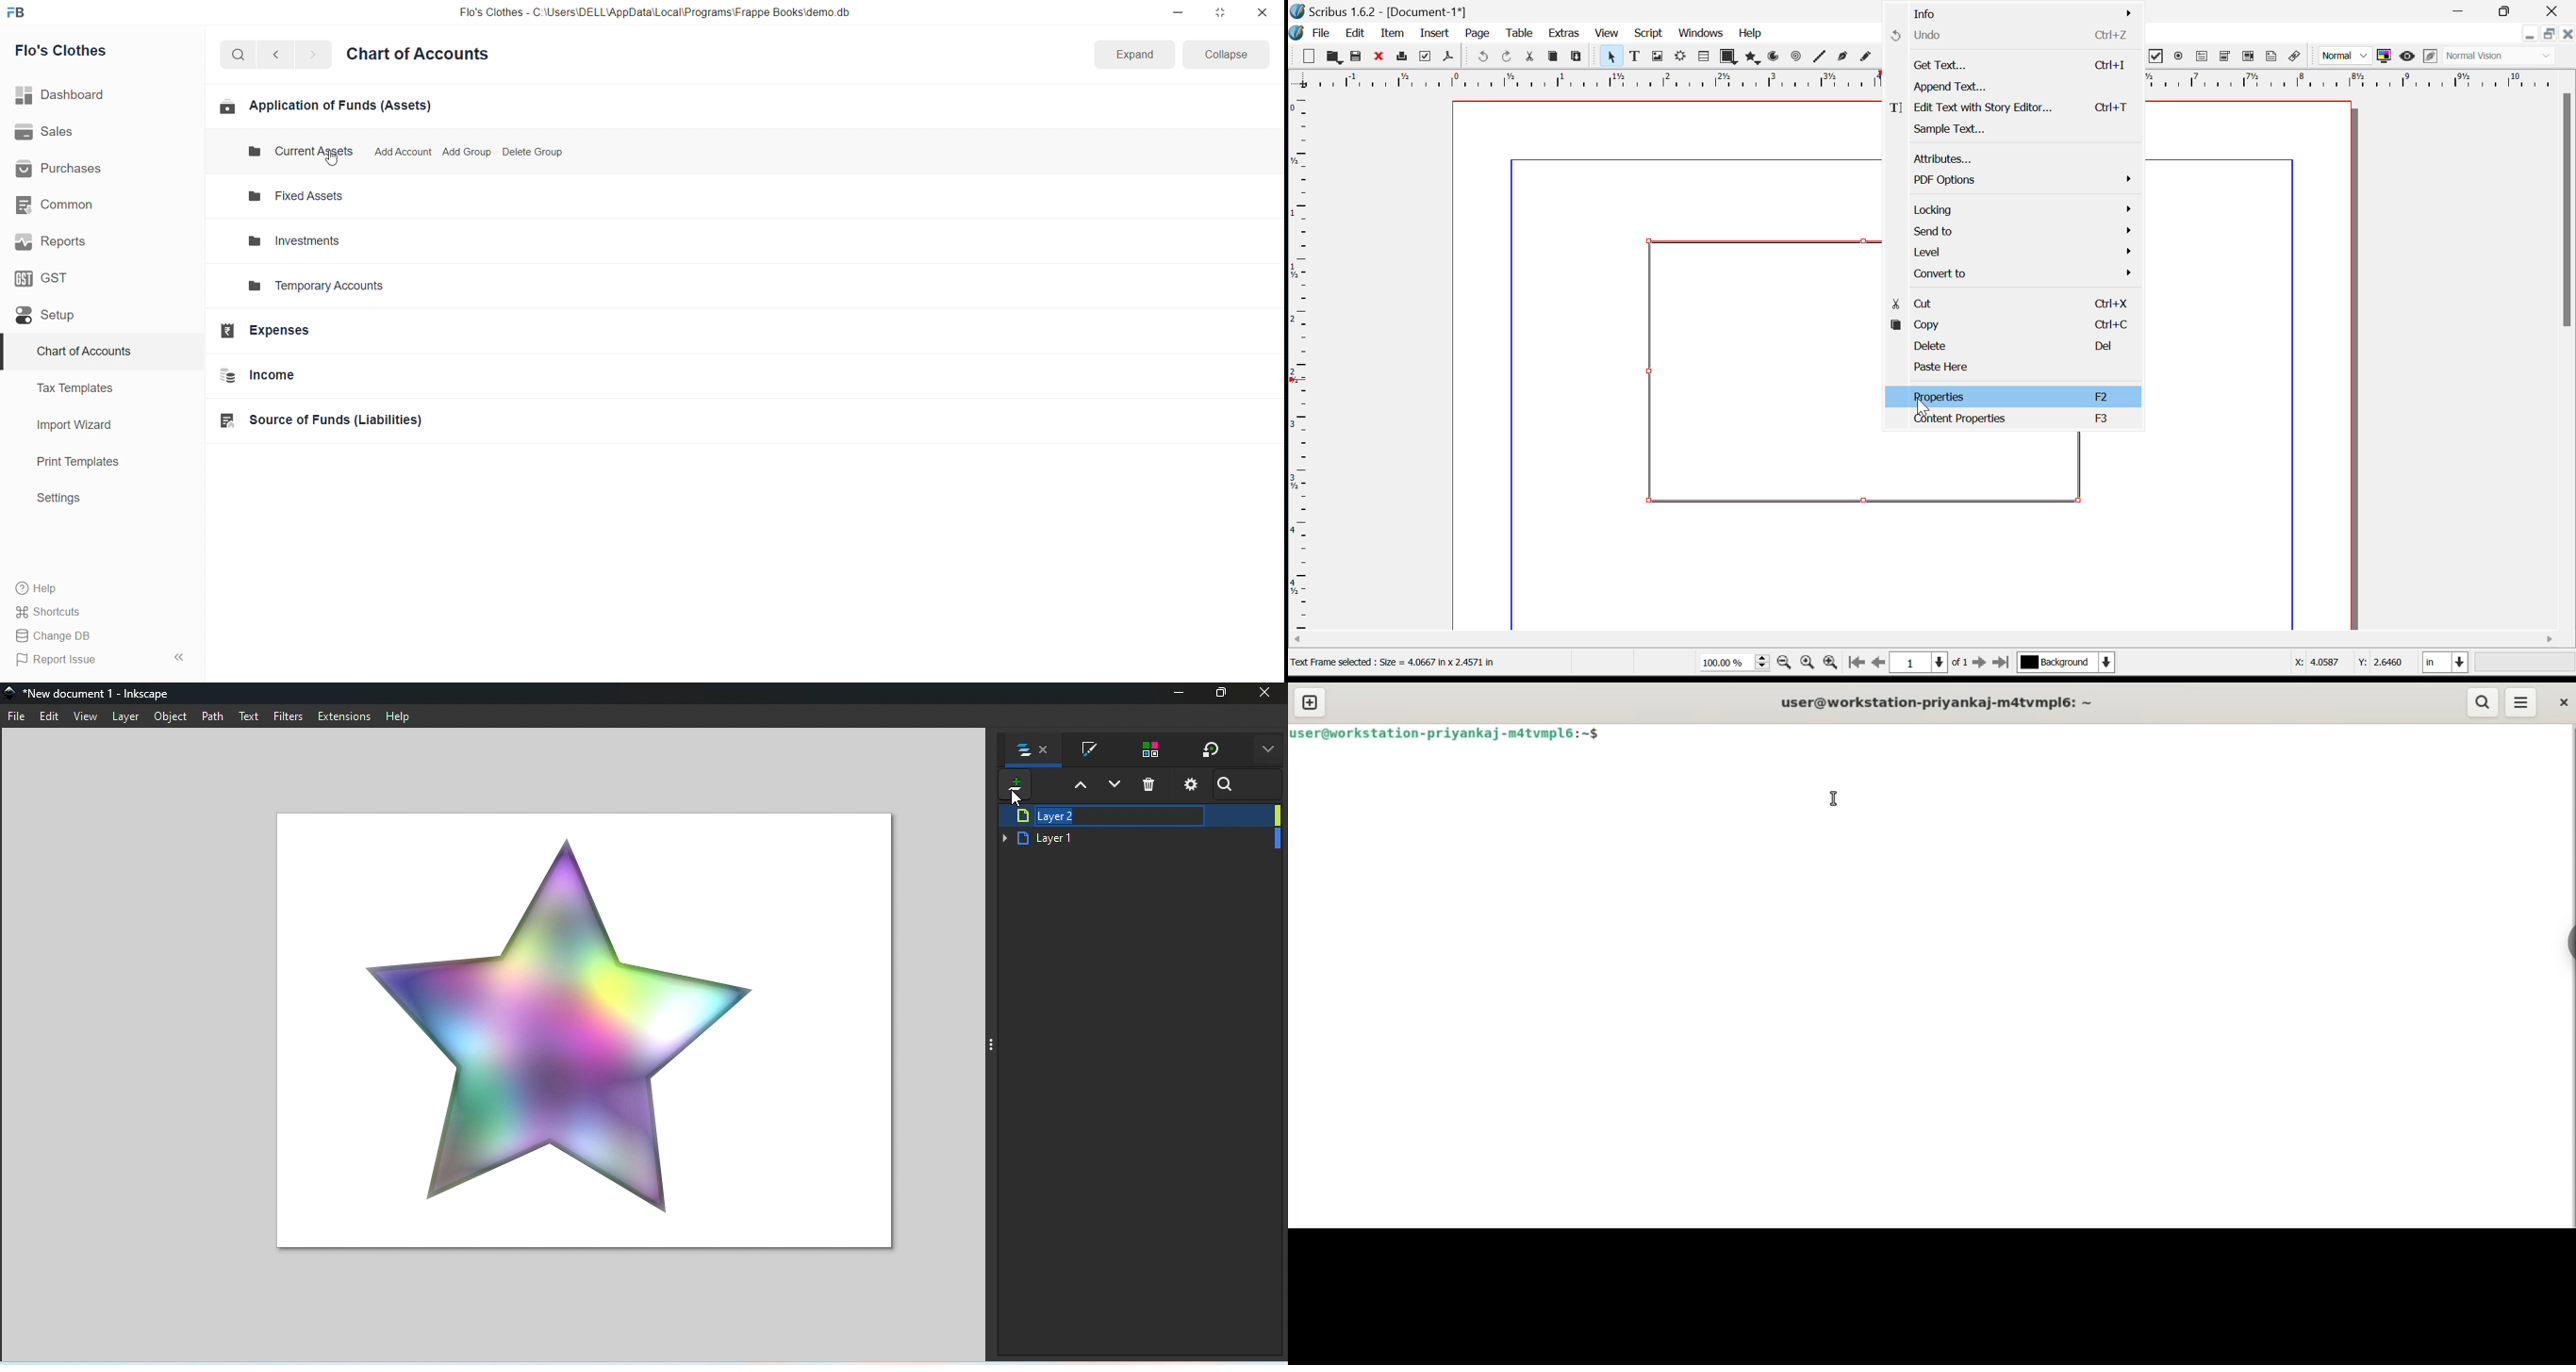 Image resolution: width=2576 pixels, height=1372 pixels. Describe the element at coordinates (241, 54) in the screenshot. I see `search` at that location.